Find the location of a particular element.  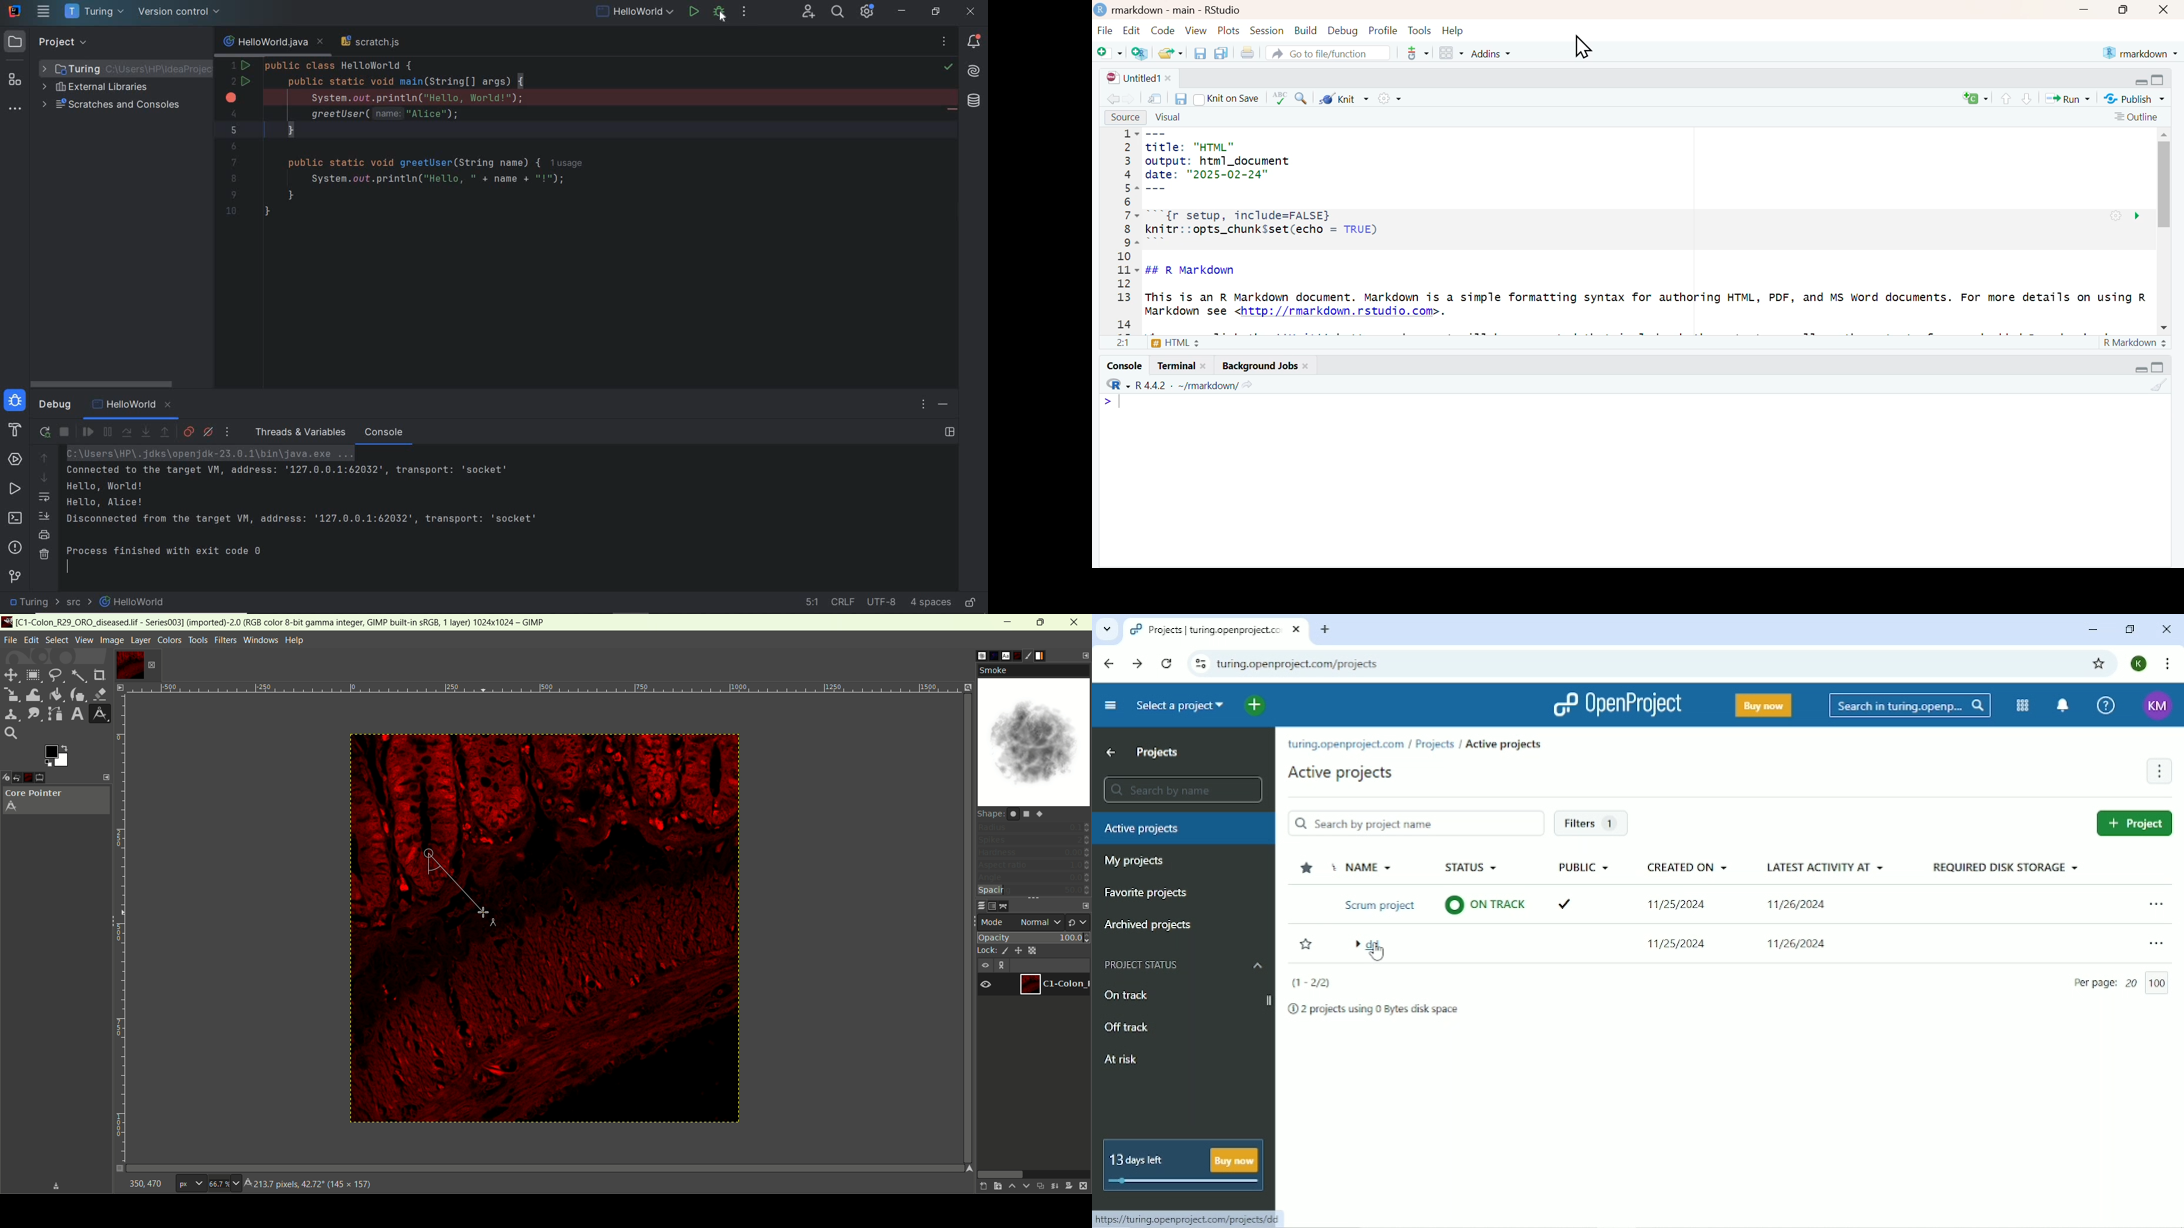

go to next section is located at coordinates (2028, 99).